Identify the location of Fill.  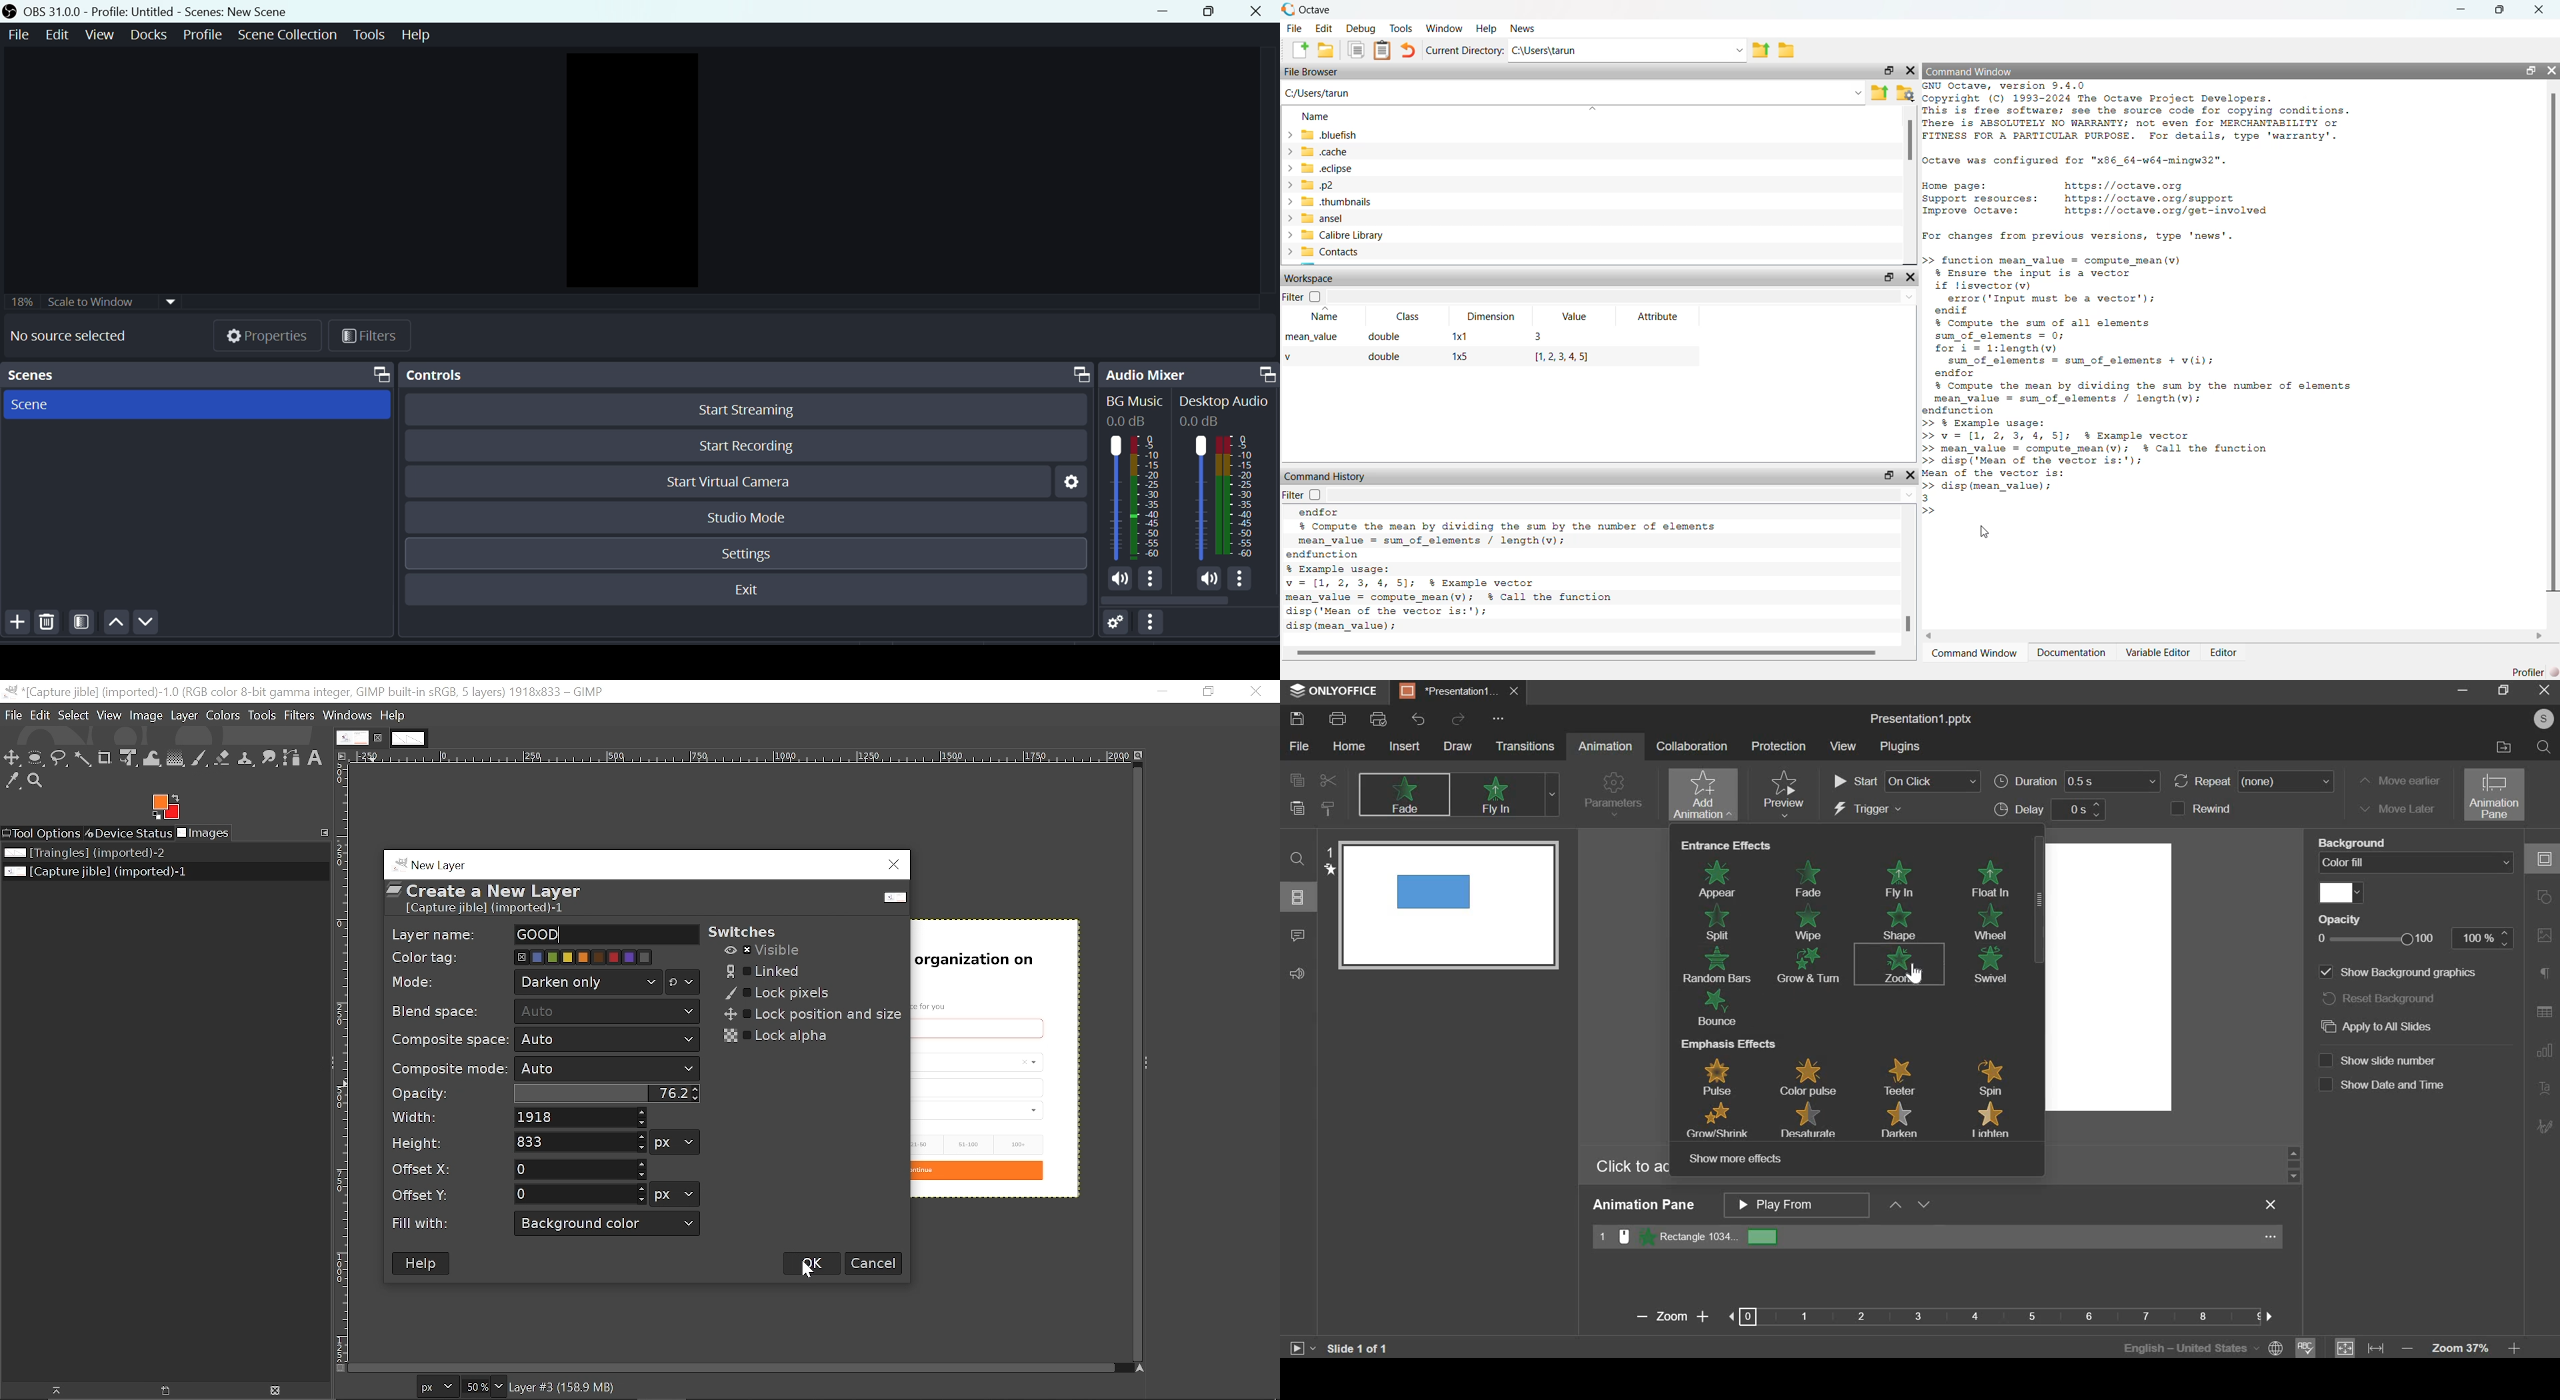
(2352, 842).